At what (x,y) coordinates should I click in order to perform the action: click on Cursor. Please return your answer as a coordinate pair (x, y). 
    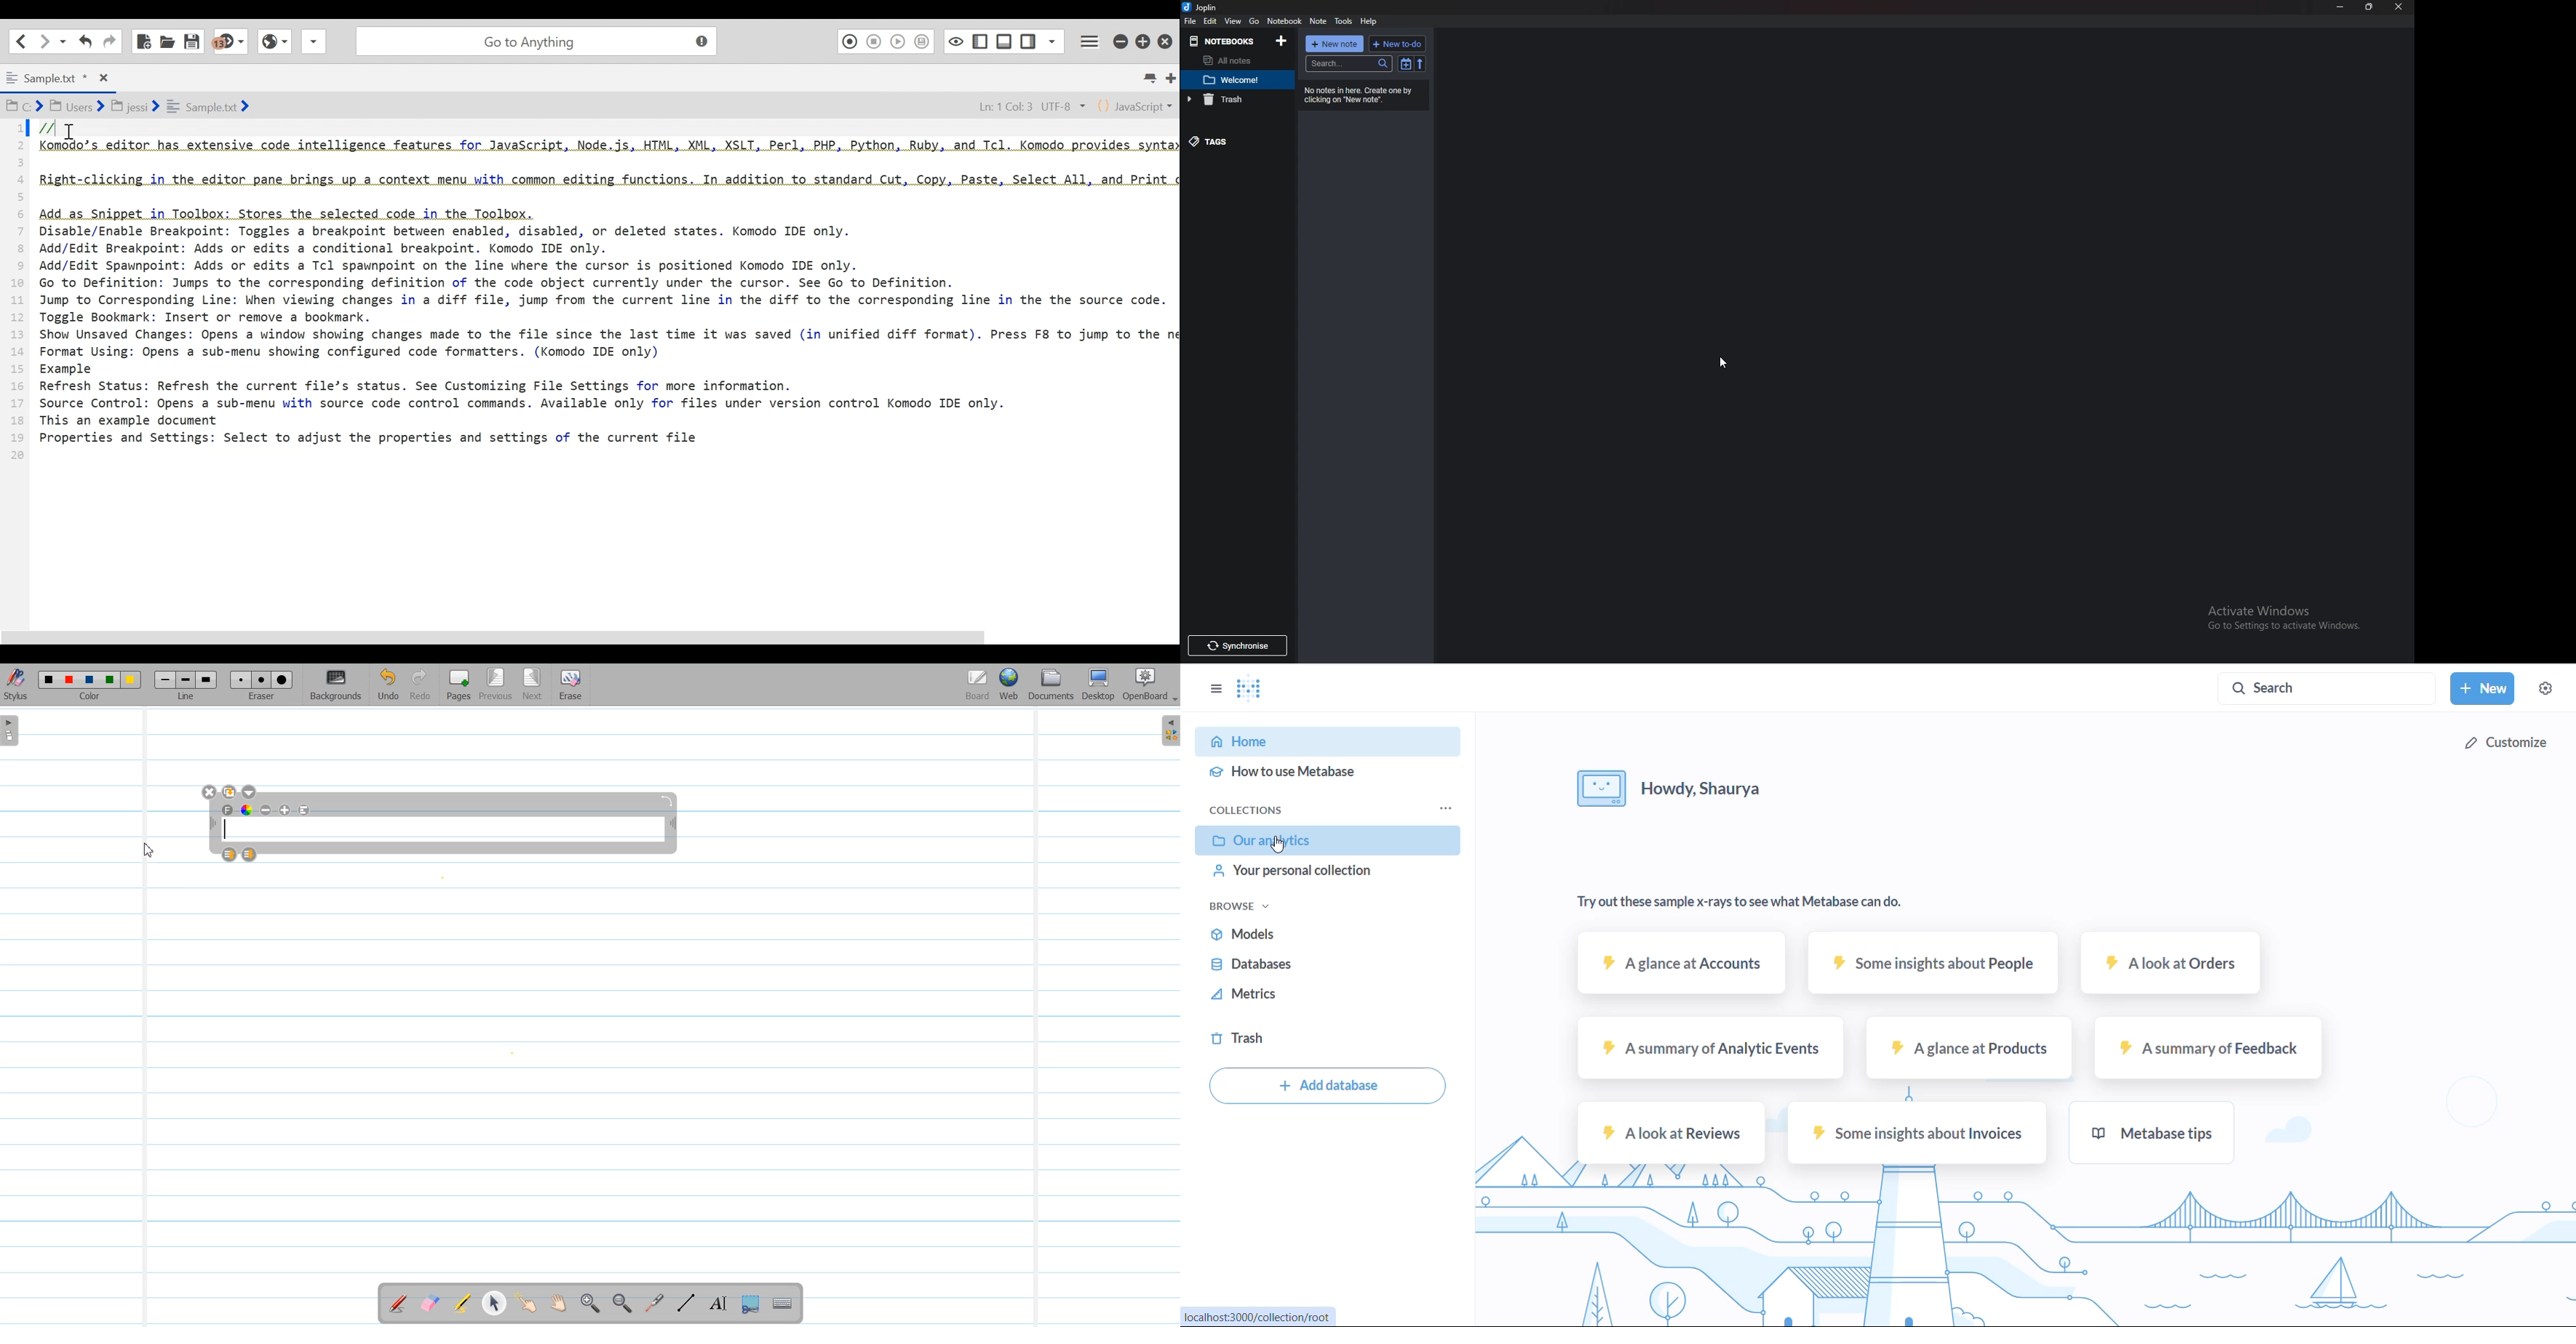
    Looking at the image, I should click on (1722, 361).